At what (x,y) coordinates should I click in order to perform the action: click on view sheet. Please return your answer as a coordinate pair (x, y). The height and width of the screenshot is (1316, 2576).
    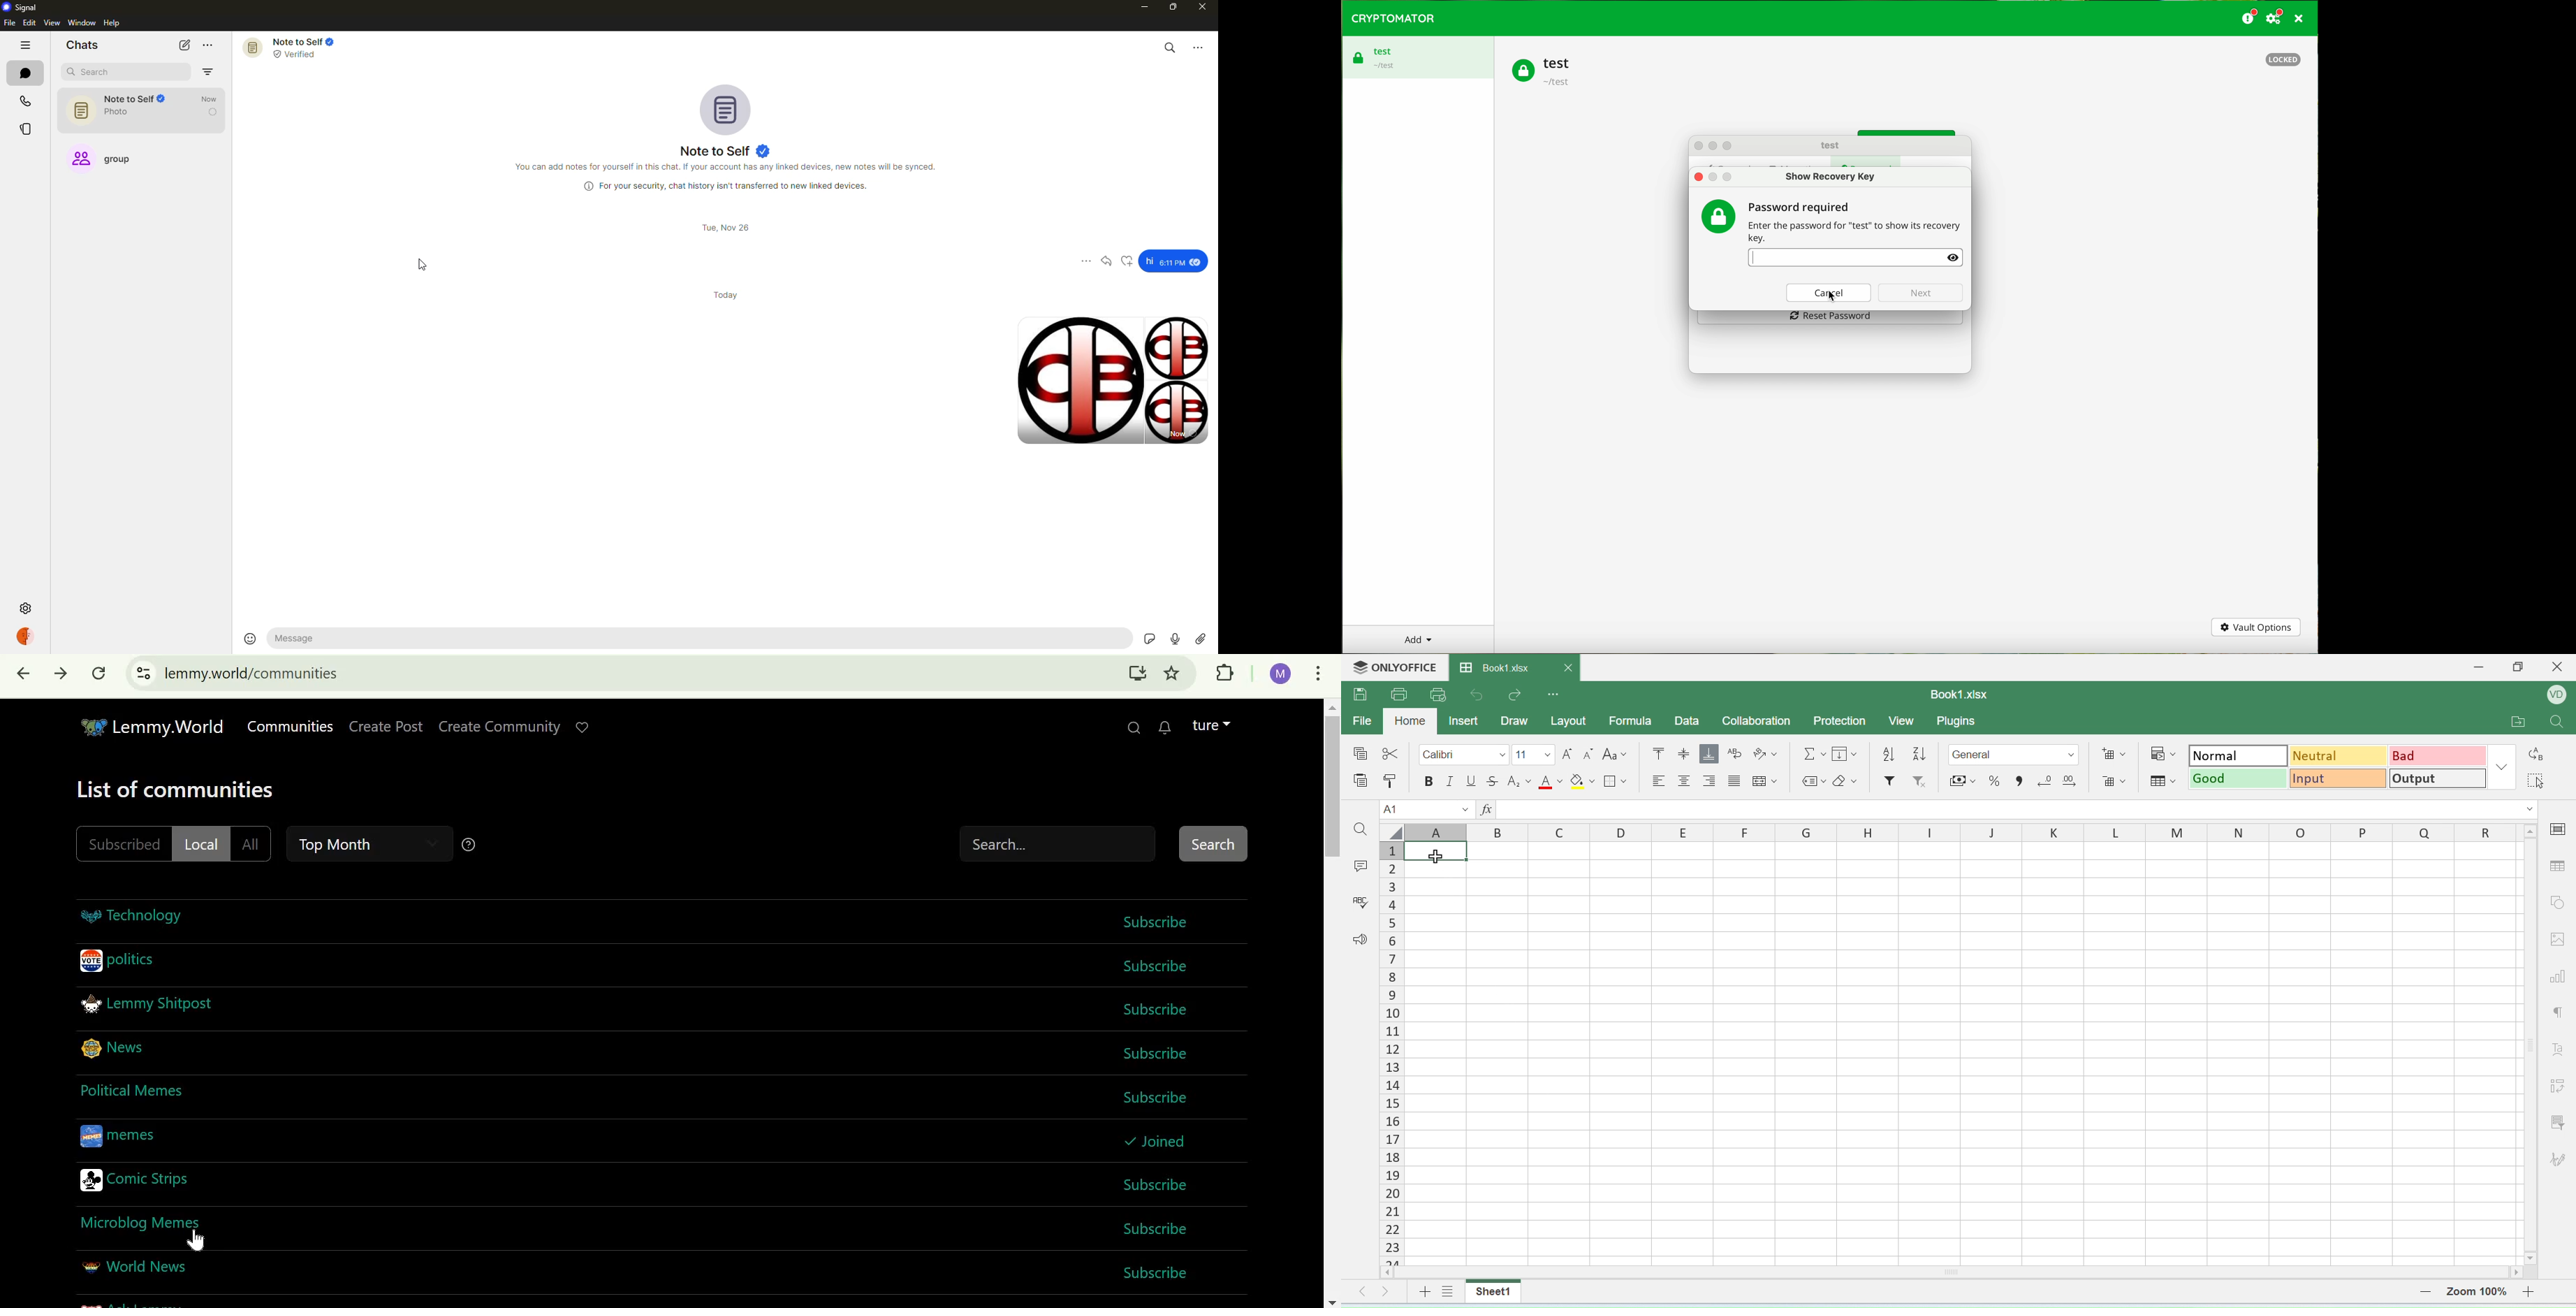
    Looking at the image, I should click on (1449, 1298).